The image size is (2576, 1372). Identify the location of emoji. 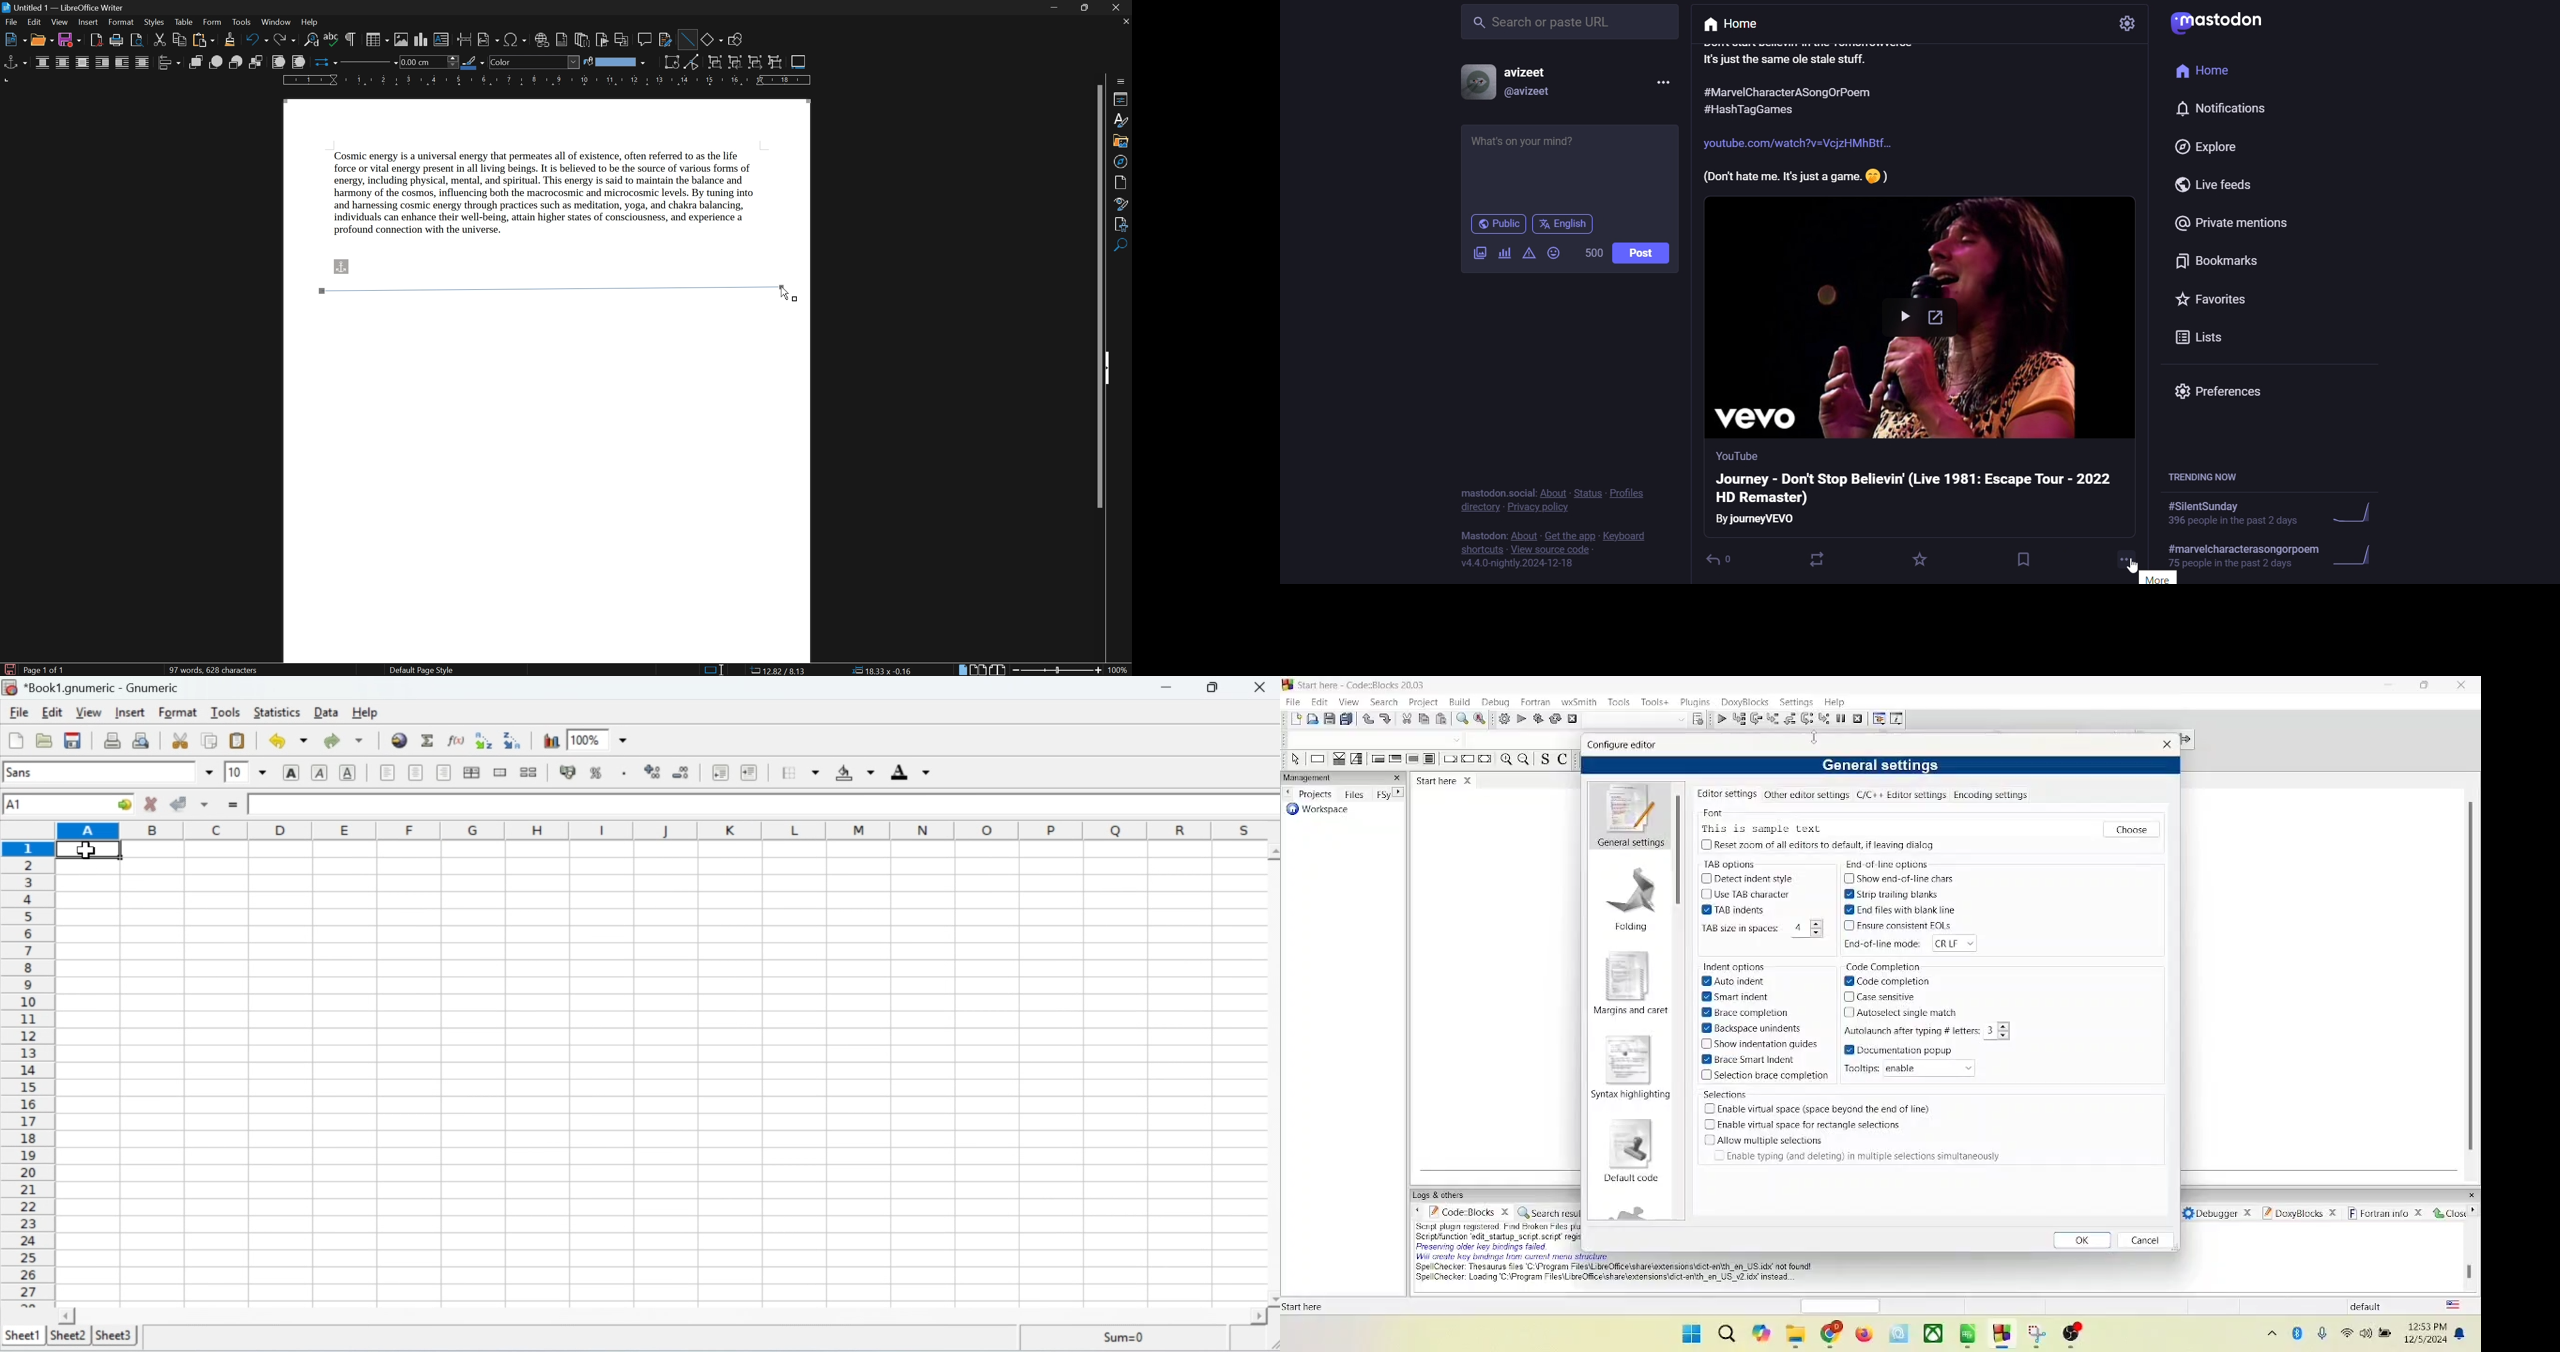
(1555, 254).